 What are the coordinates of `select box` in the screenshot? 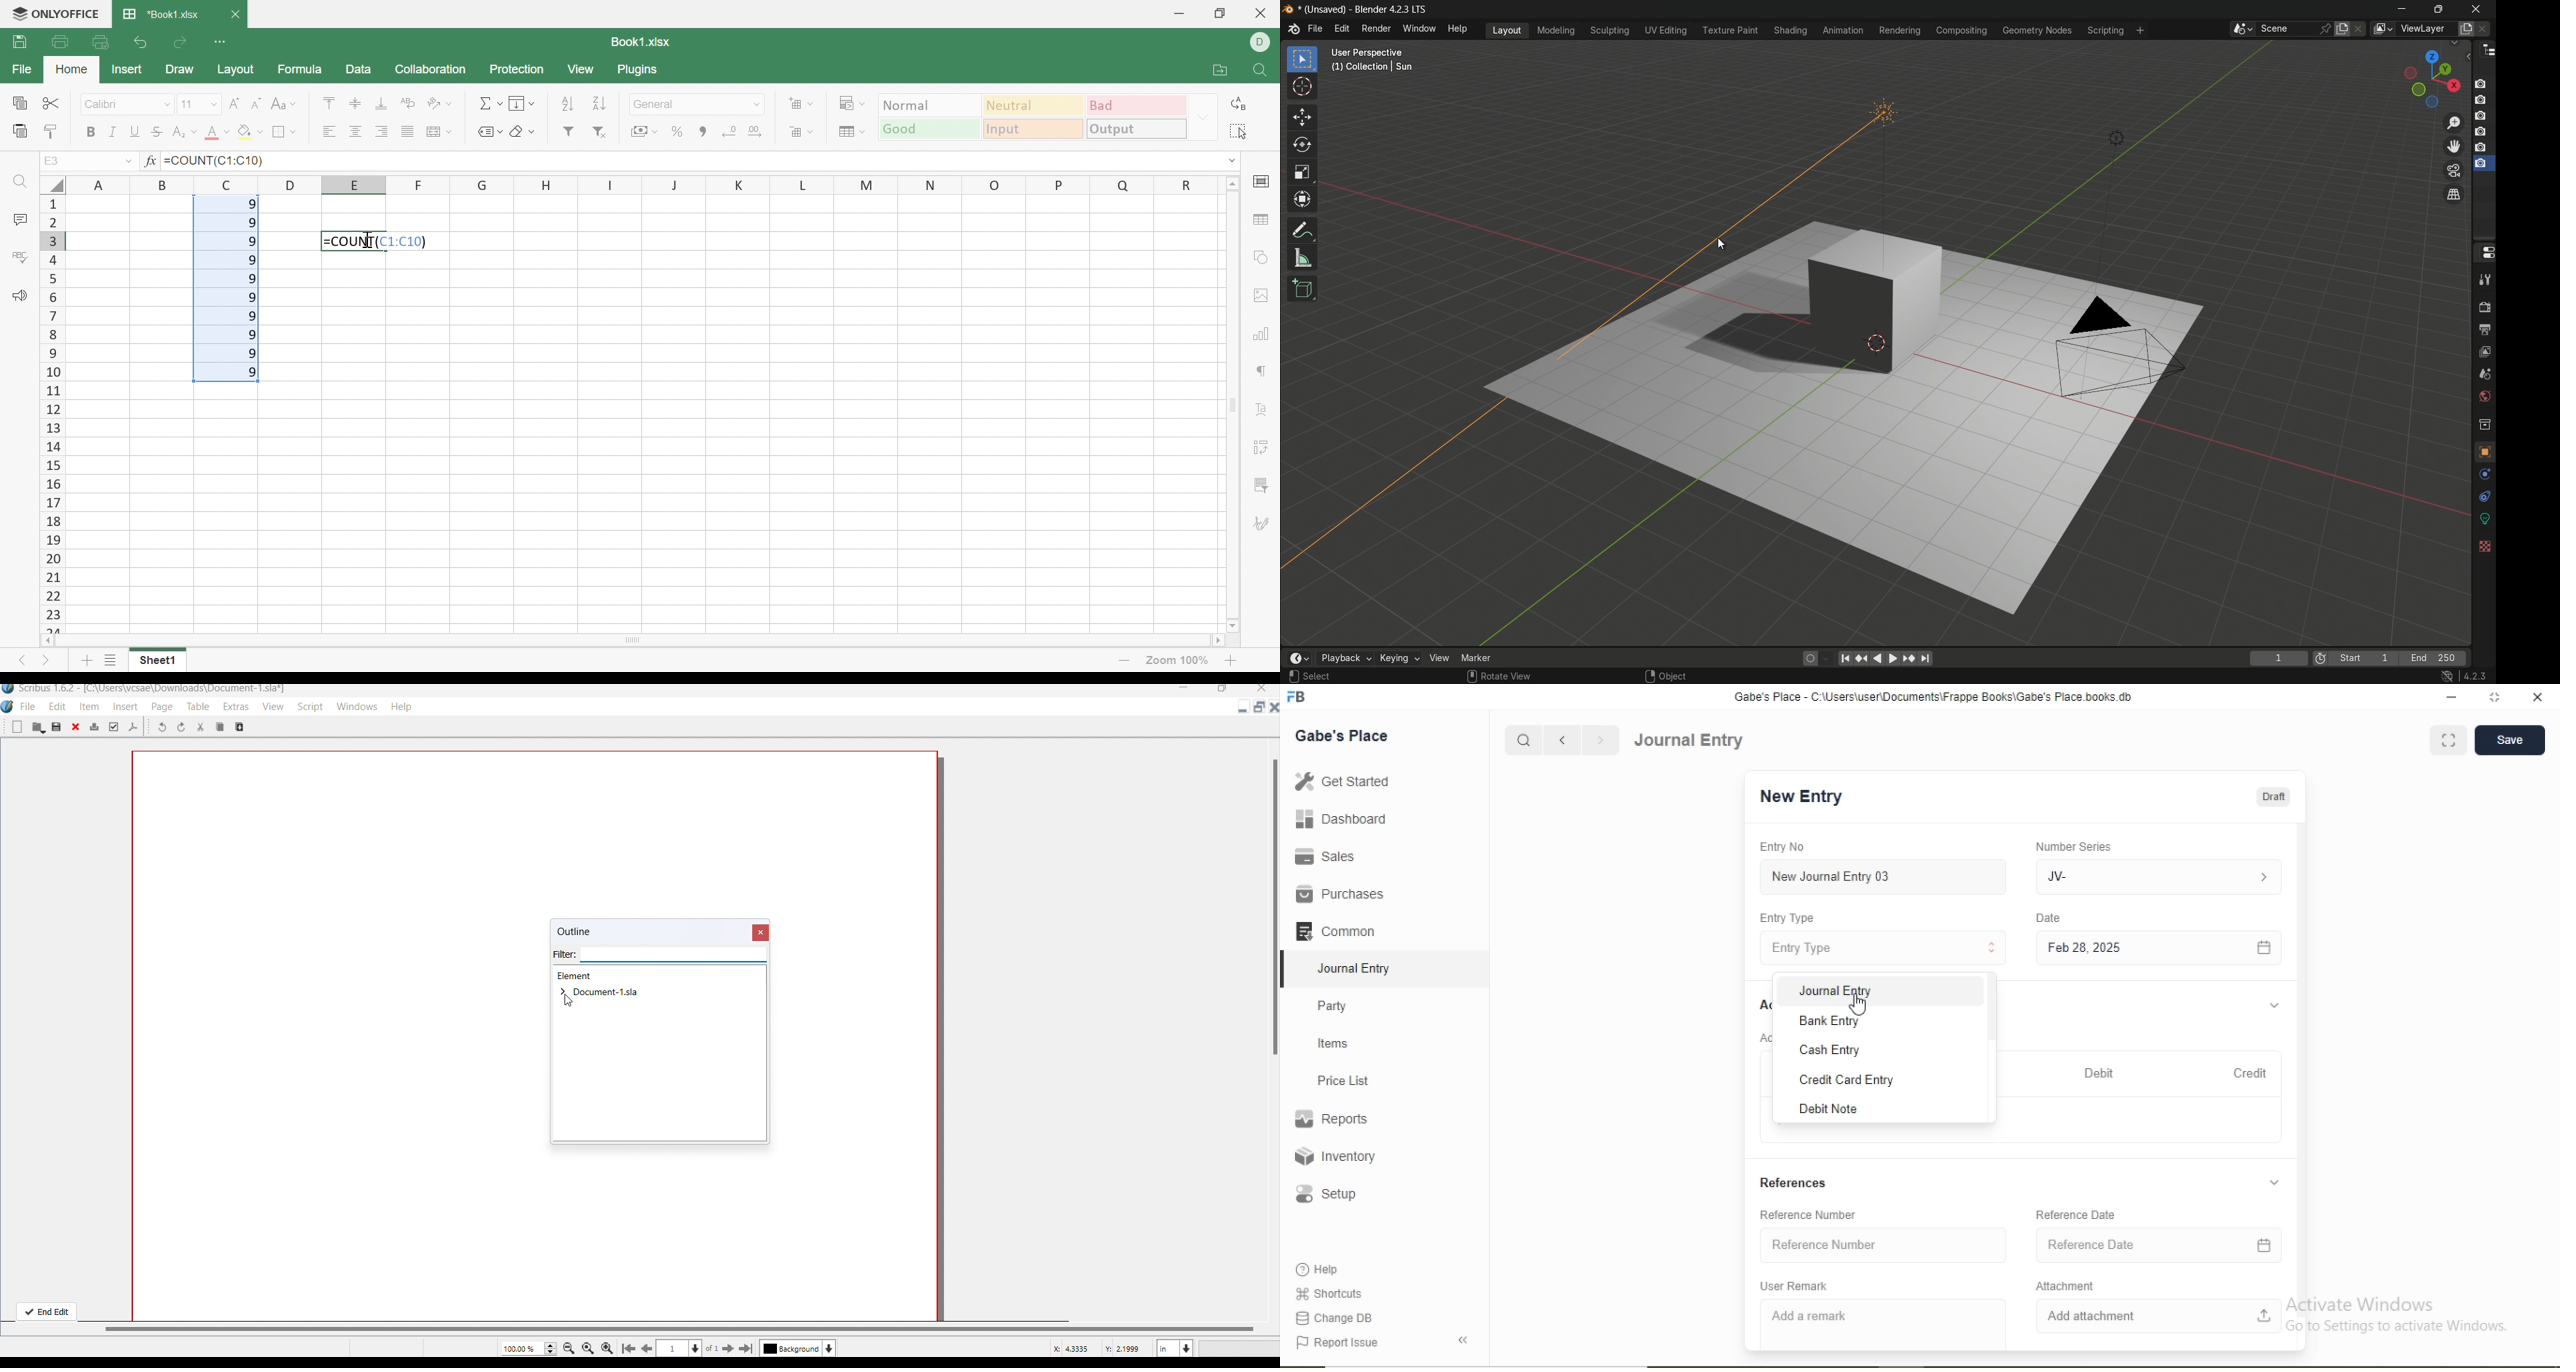 It's located at (1303, 59).